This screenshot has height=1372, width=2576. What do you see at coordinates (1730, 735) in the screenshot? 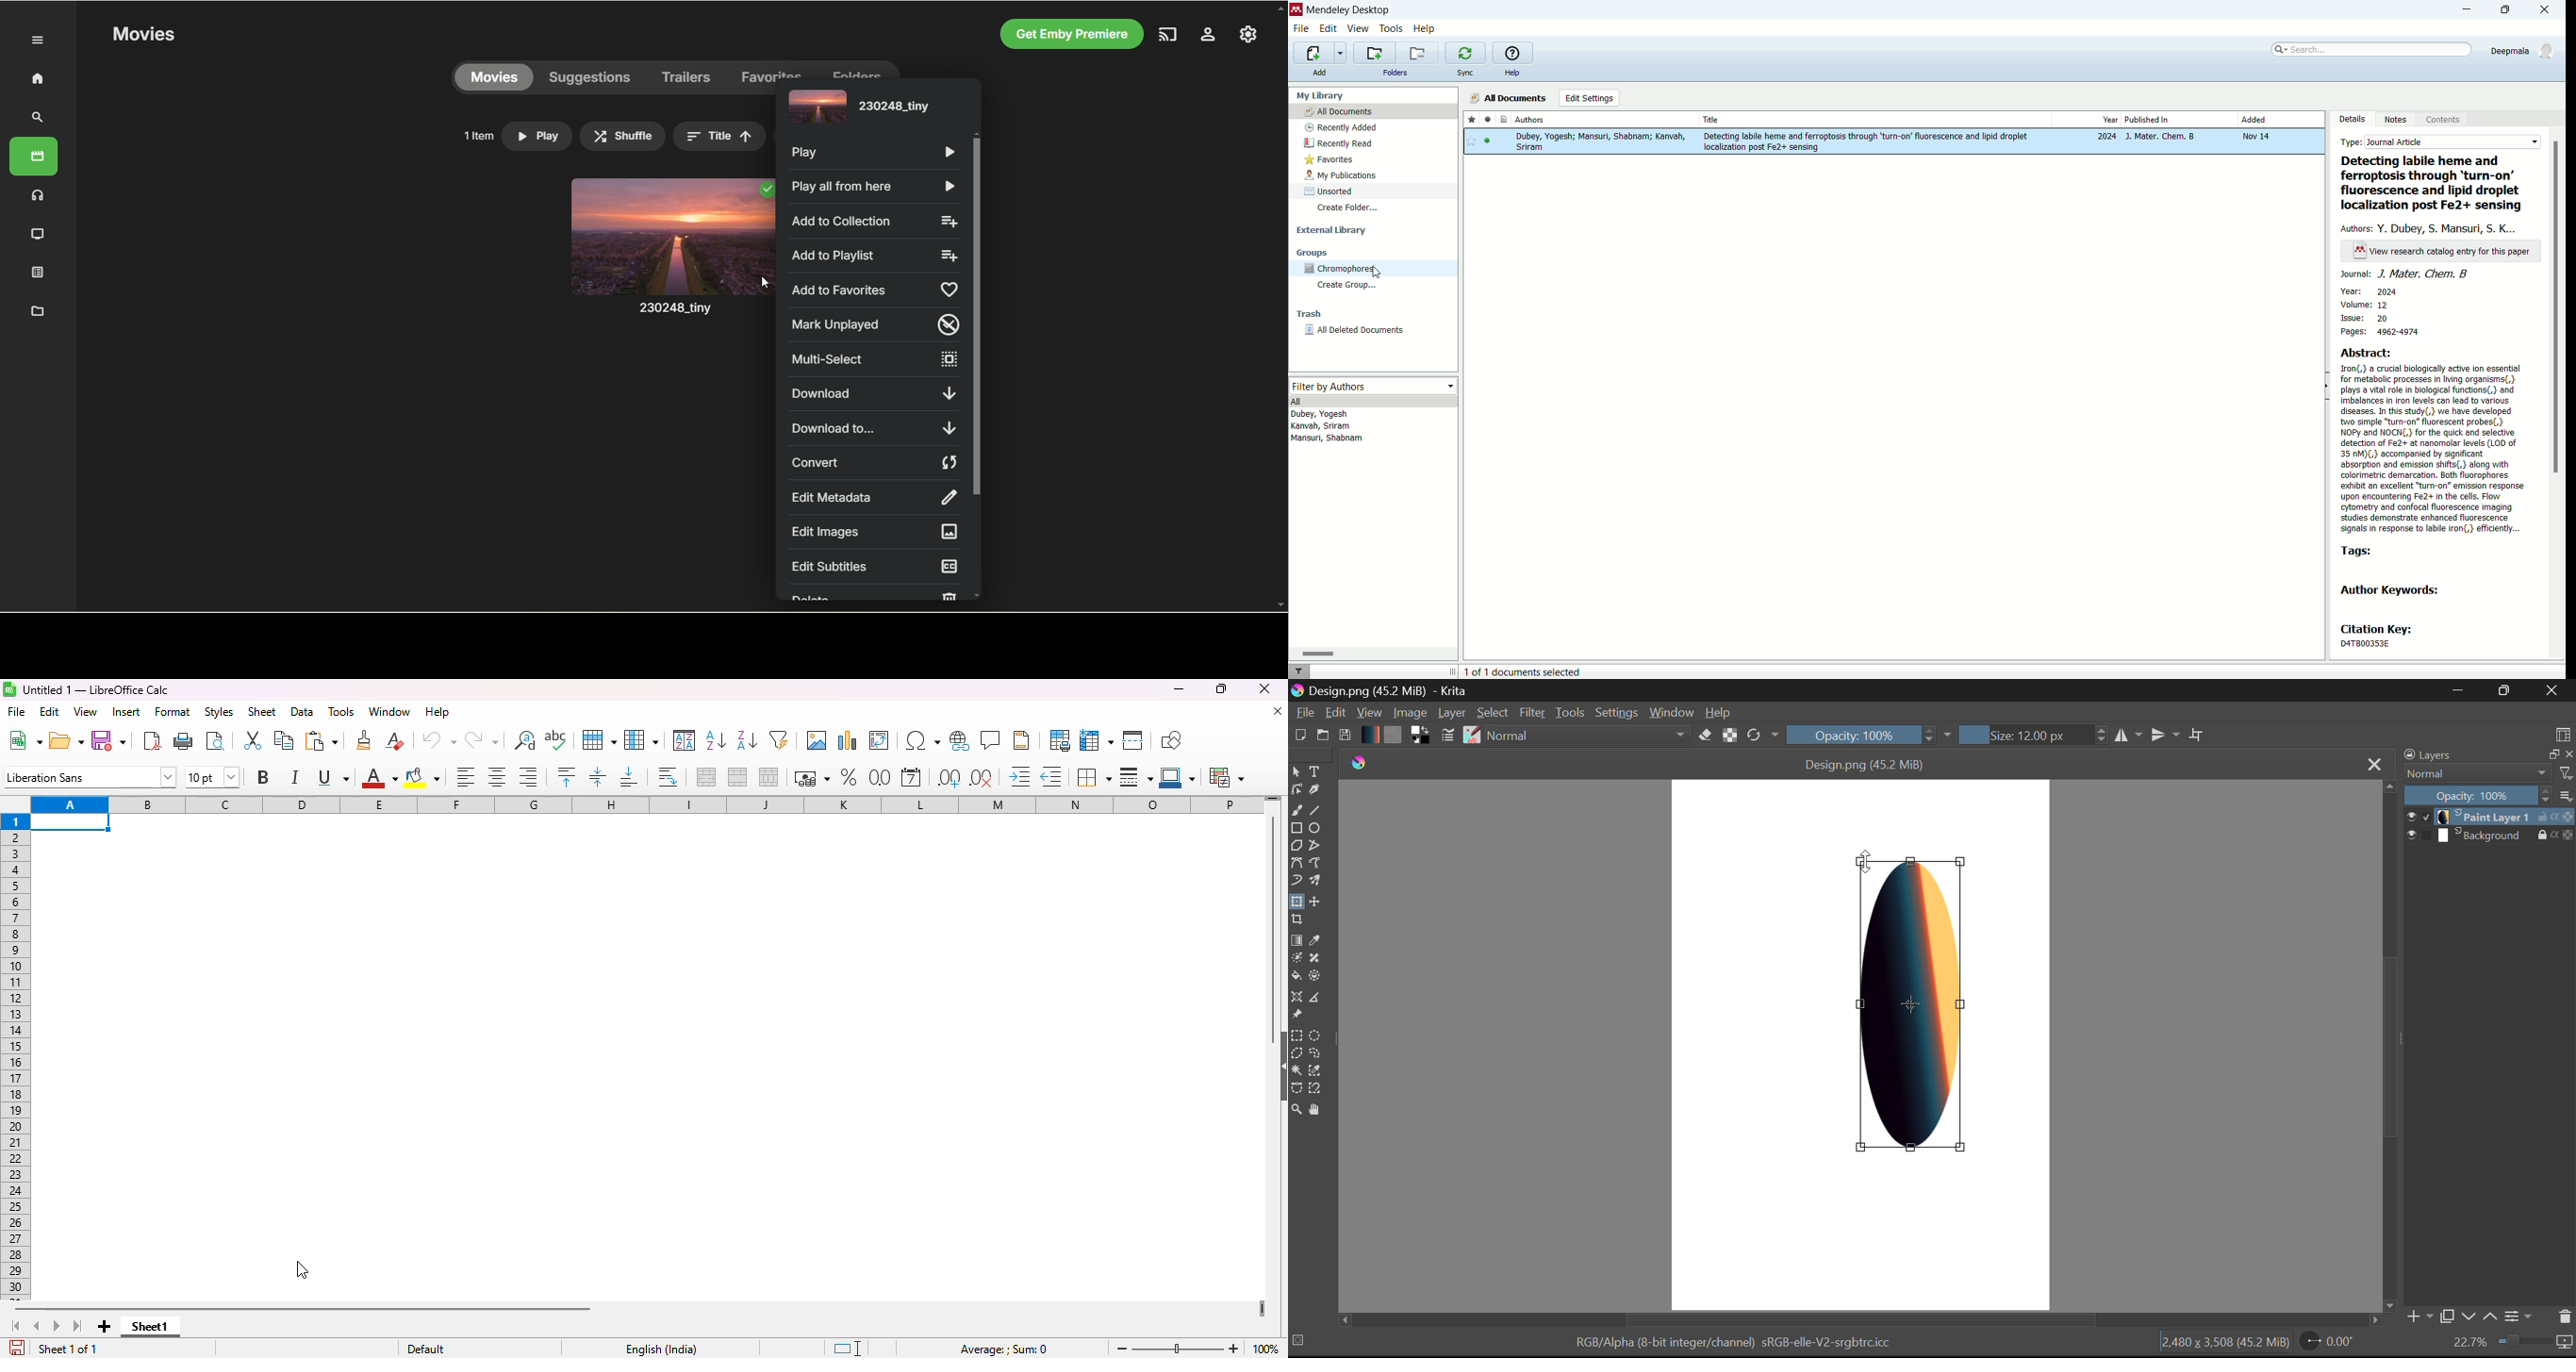
I see `Lock Alpha` at bounding box center [1730, 735].